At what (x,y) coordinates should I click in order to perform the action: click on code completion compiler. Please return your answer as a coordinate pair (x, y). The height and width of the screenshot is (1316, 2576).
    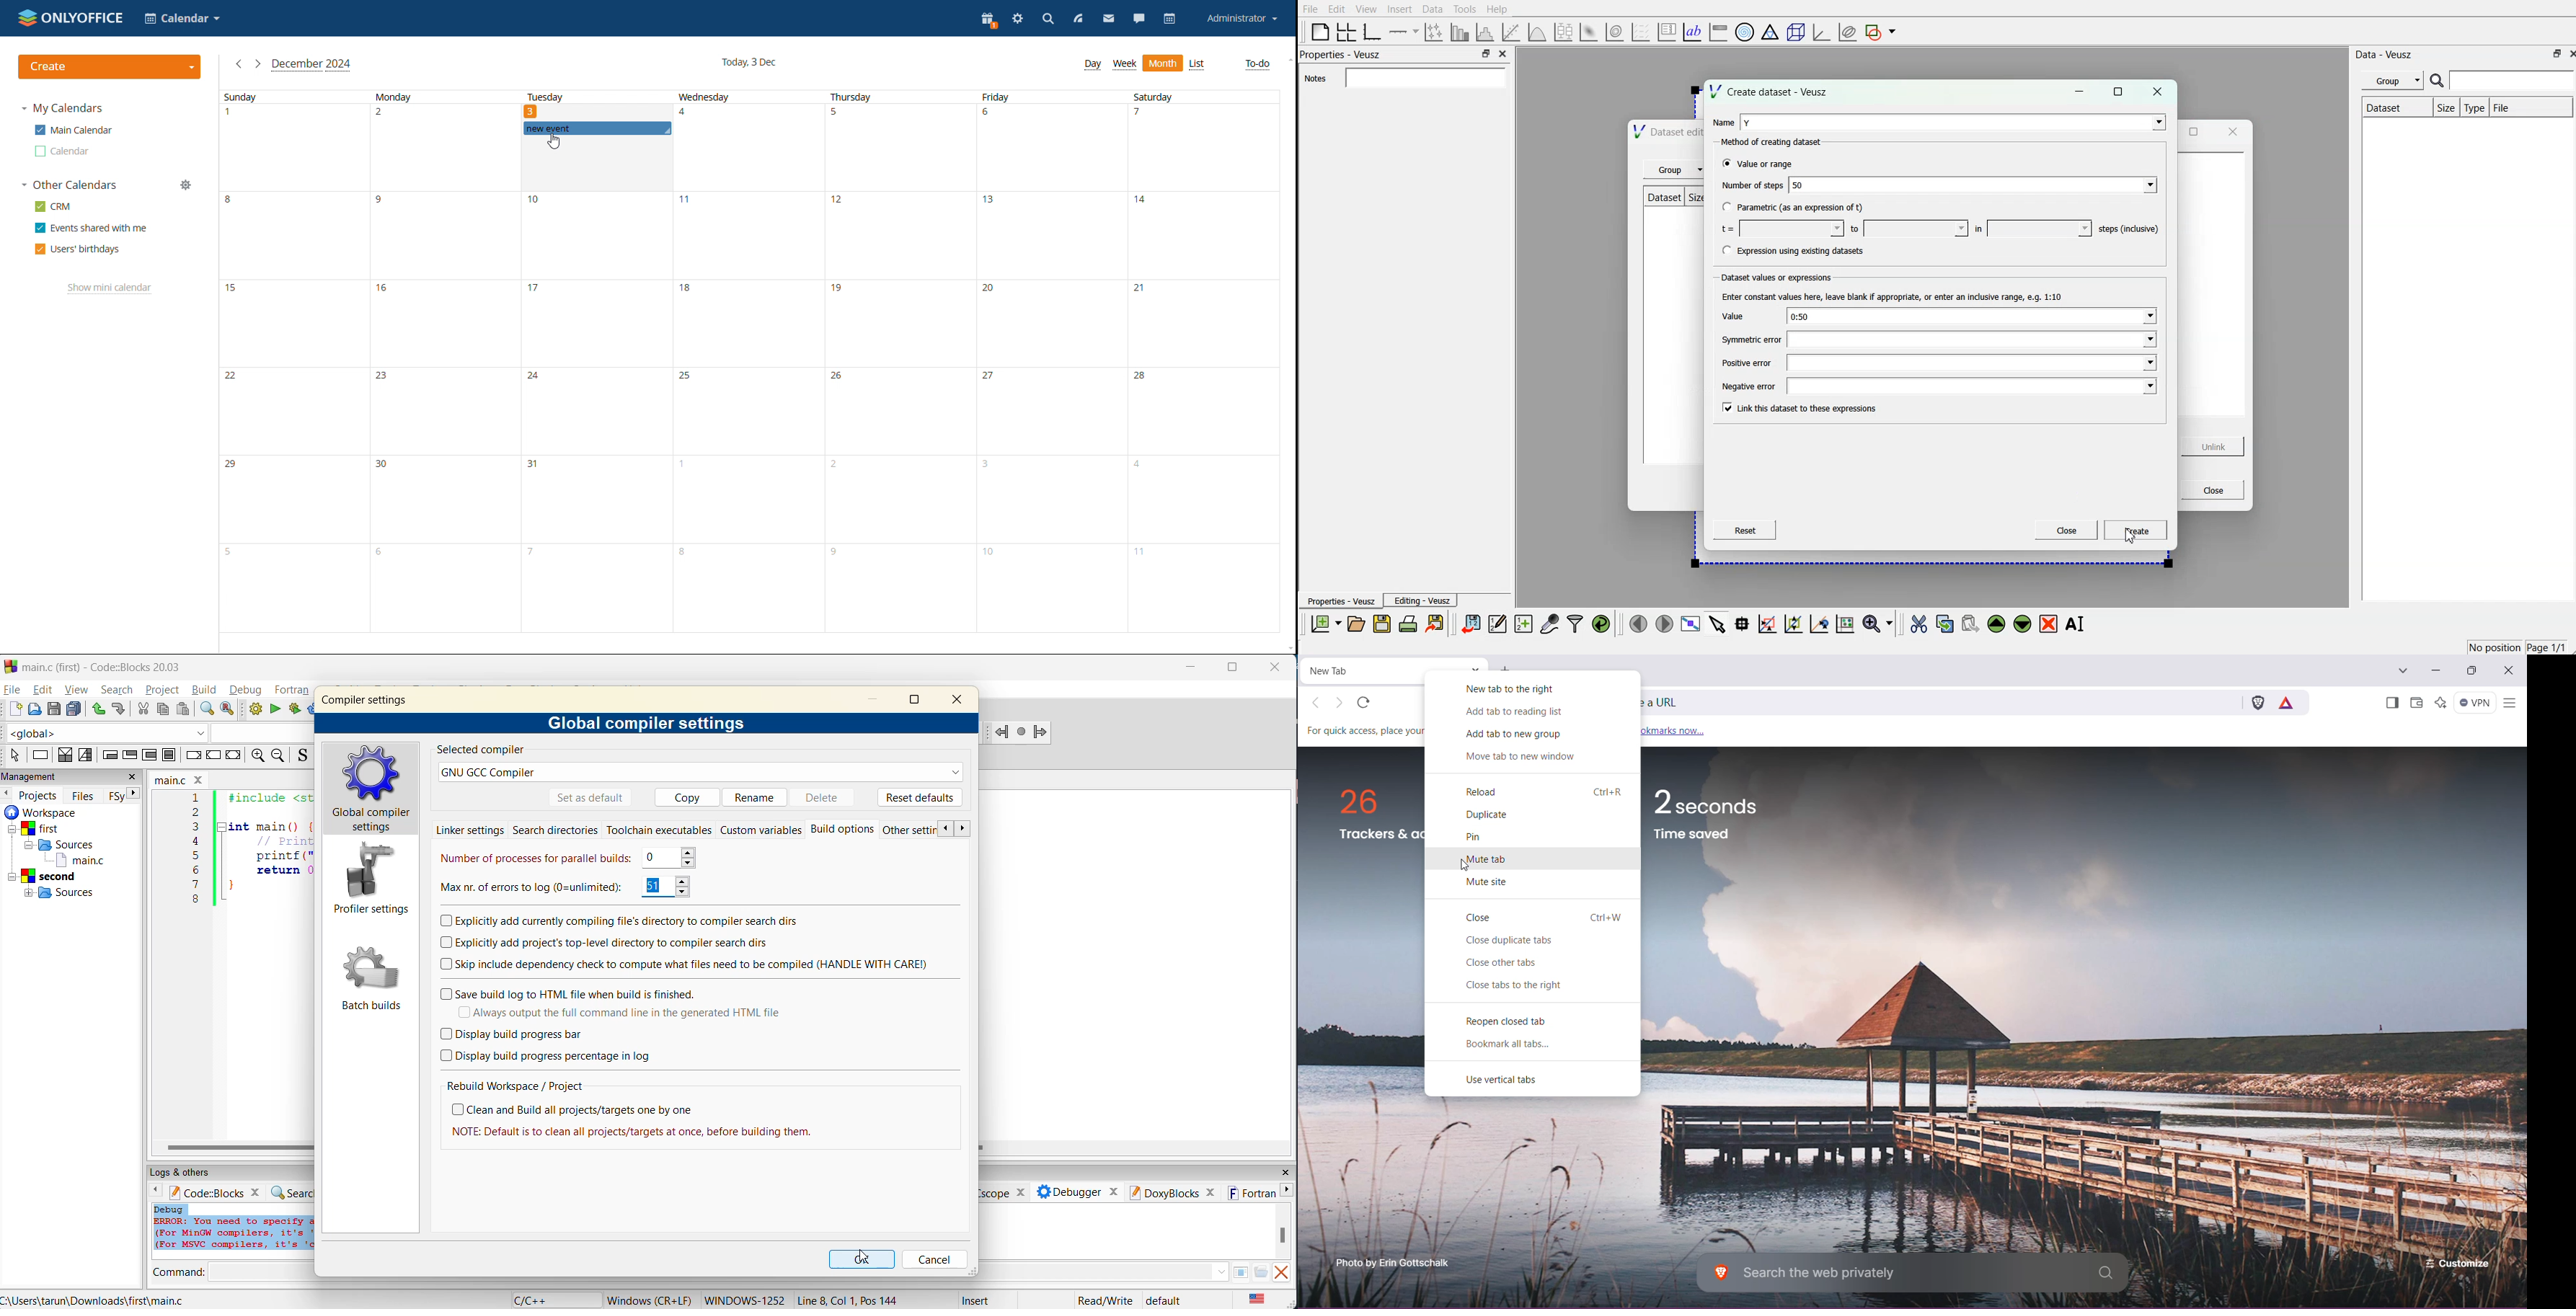
    Looking at the image, I should click on (154, 735).